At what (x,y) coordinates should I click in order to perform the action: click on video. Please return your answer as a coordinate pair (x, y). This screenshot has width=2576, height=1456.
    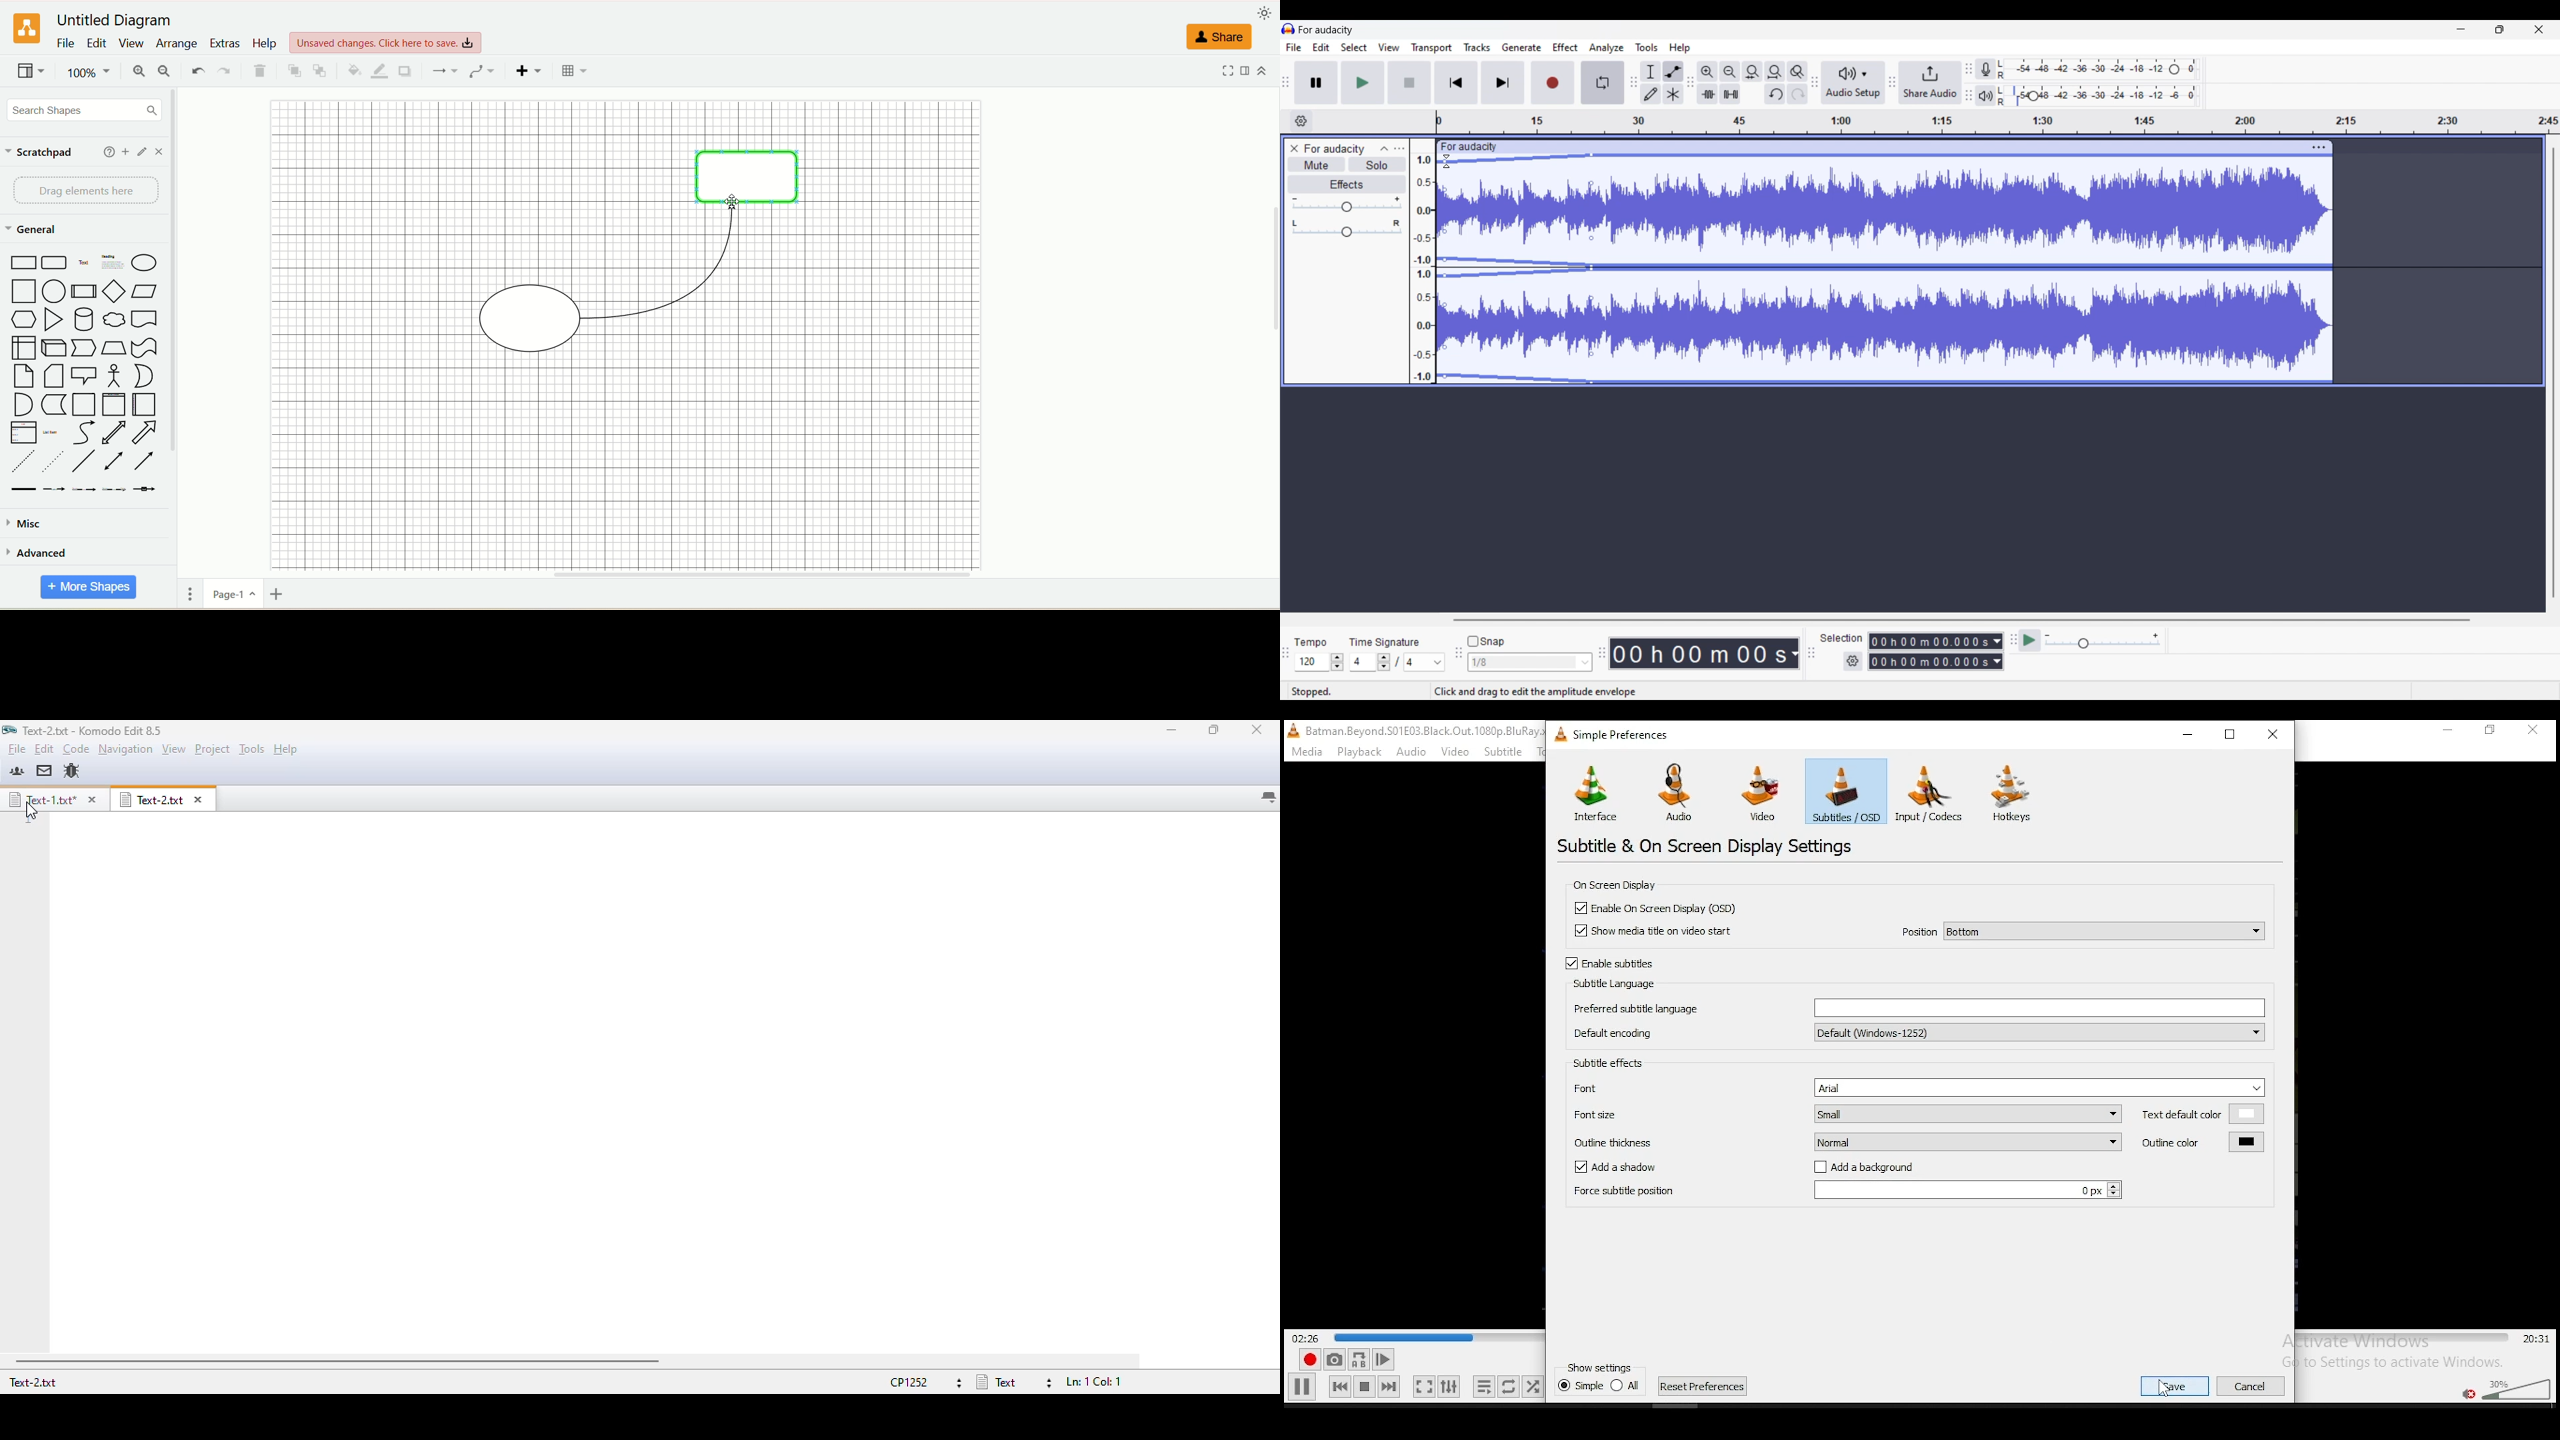
    Looking at the image, I should click on (1760, 794).